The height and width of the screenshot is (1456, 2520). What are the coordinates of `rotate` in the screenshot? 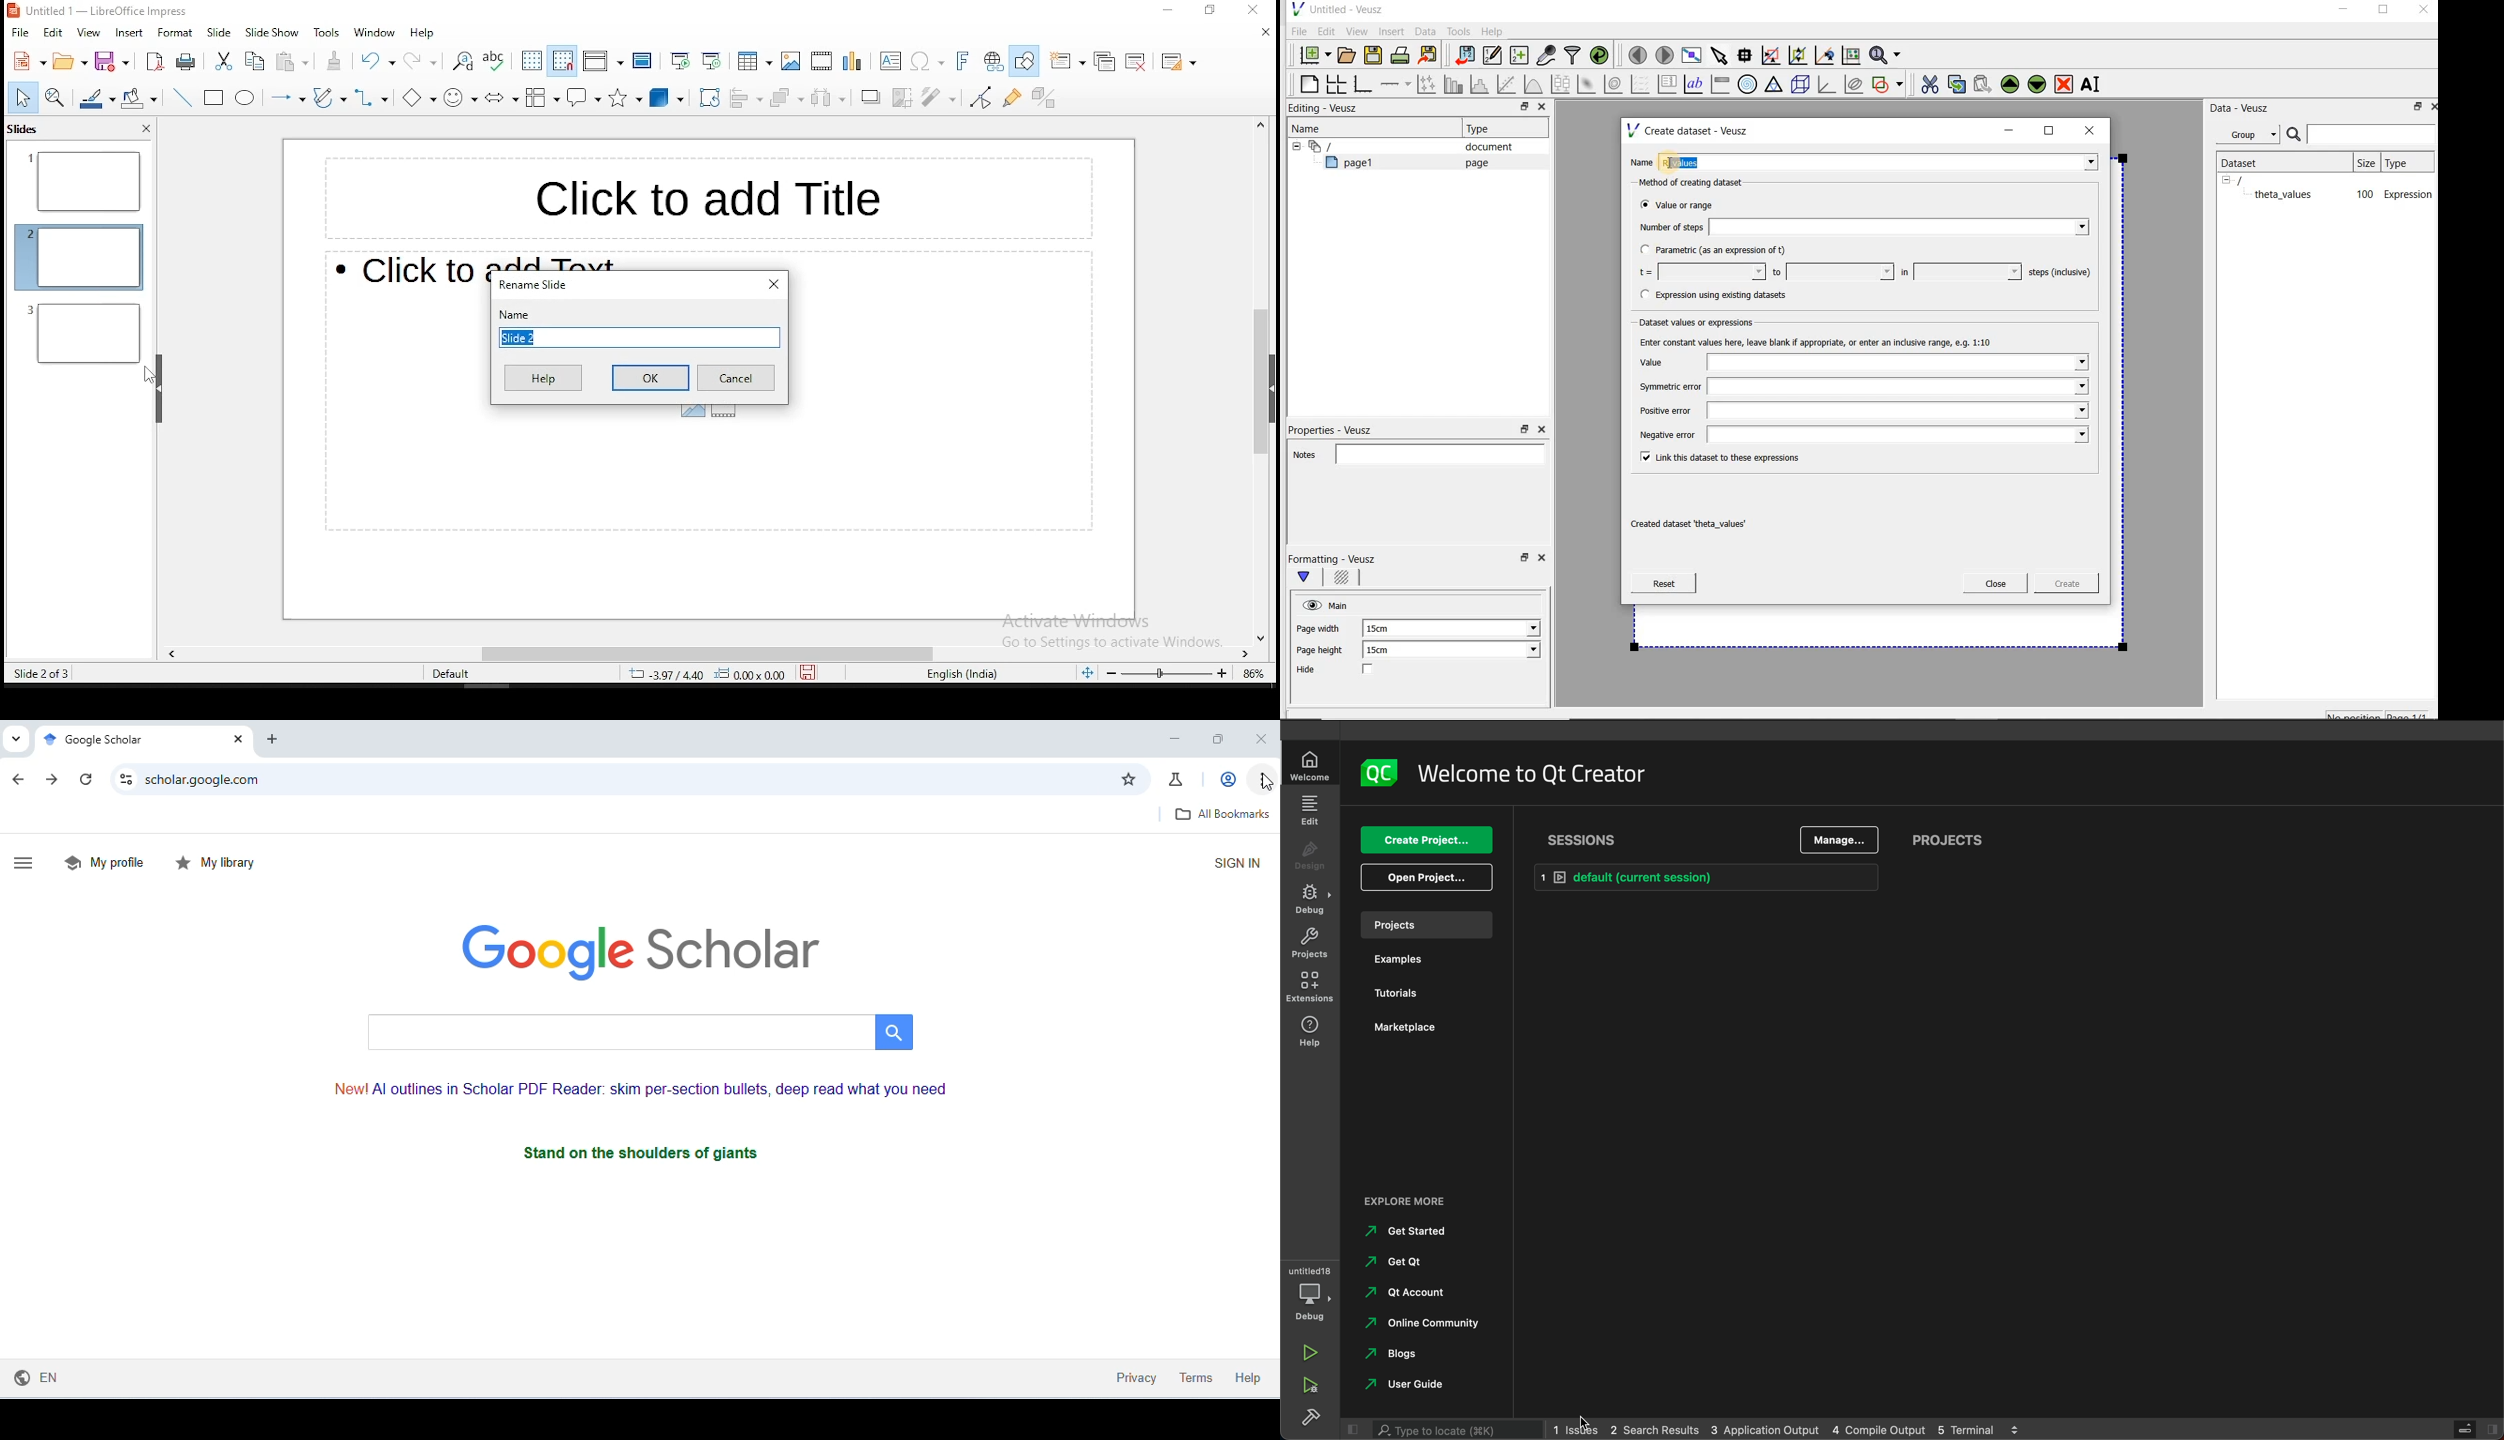 It's located at (709, 99).